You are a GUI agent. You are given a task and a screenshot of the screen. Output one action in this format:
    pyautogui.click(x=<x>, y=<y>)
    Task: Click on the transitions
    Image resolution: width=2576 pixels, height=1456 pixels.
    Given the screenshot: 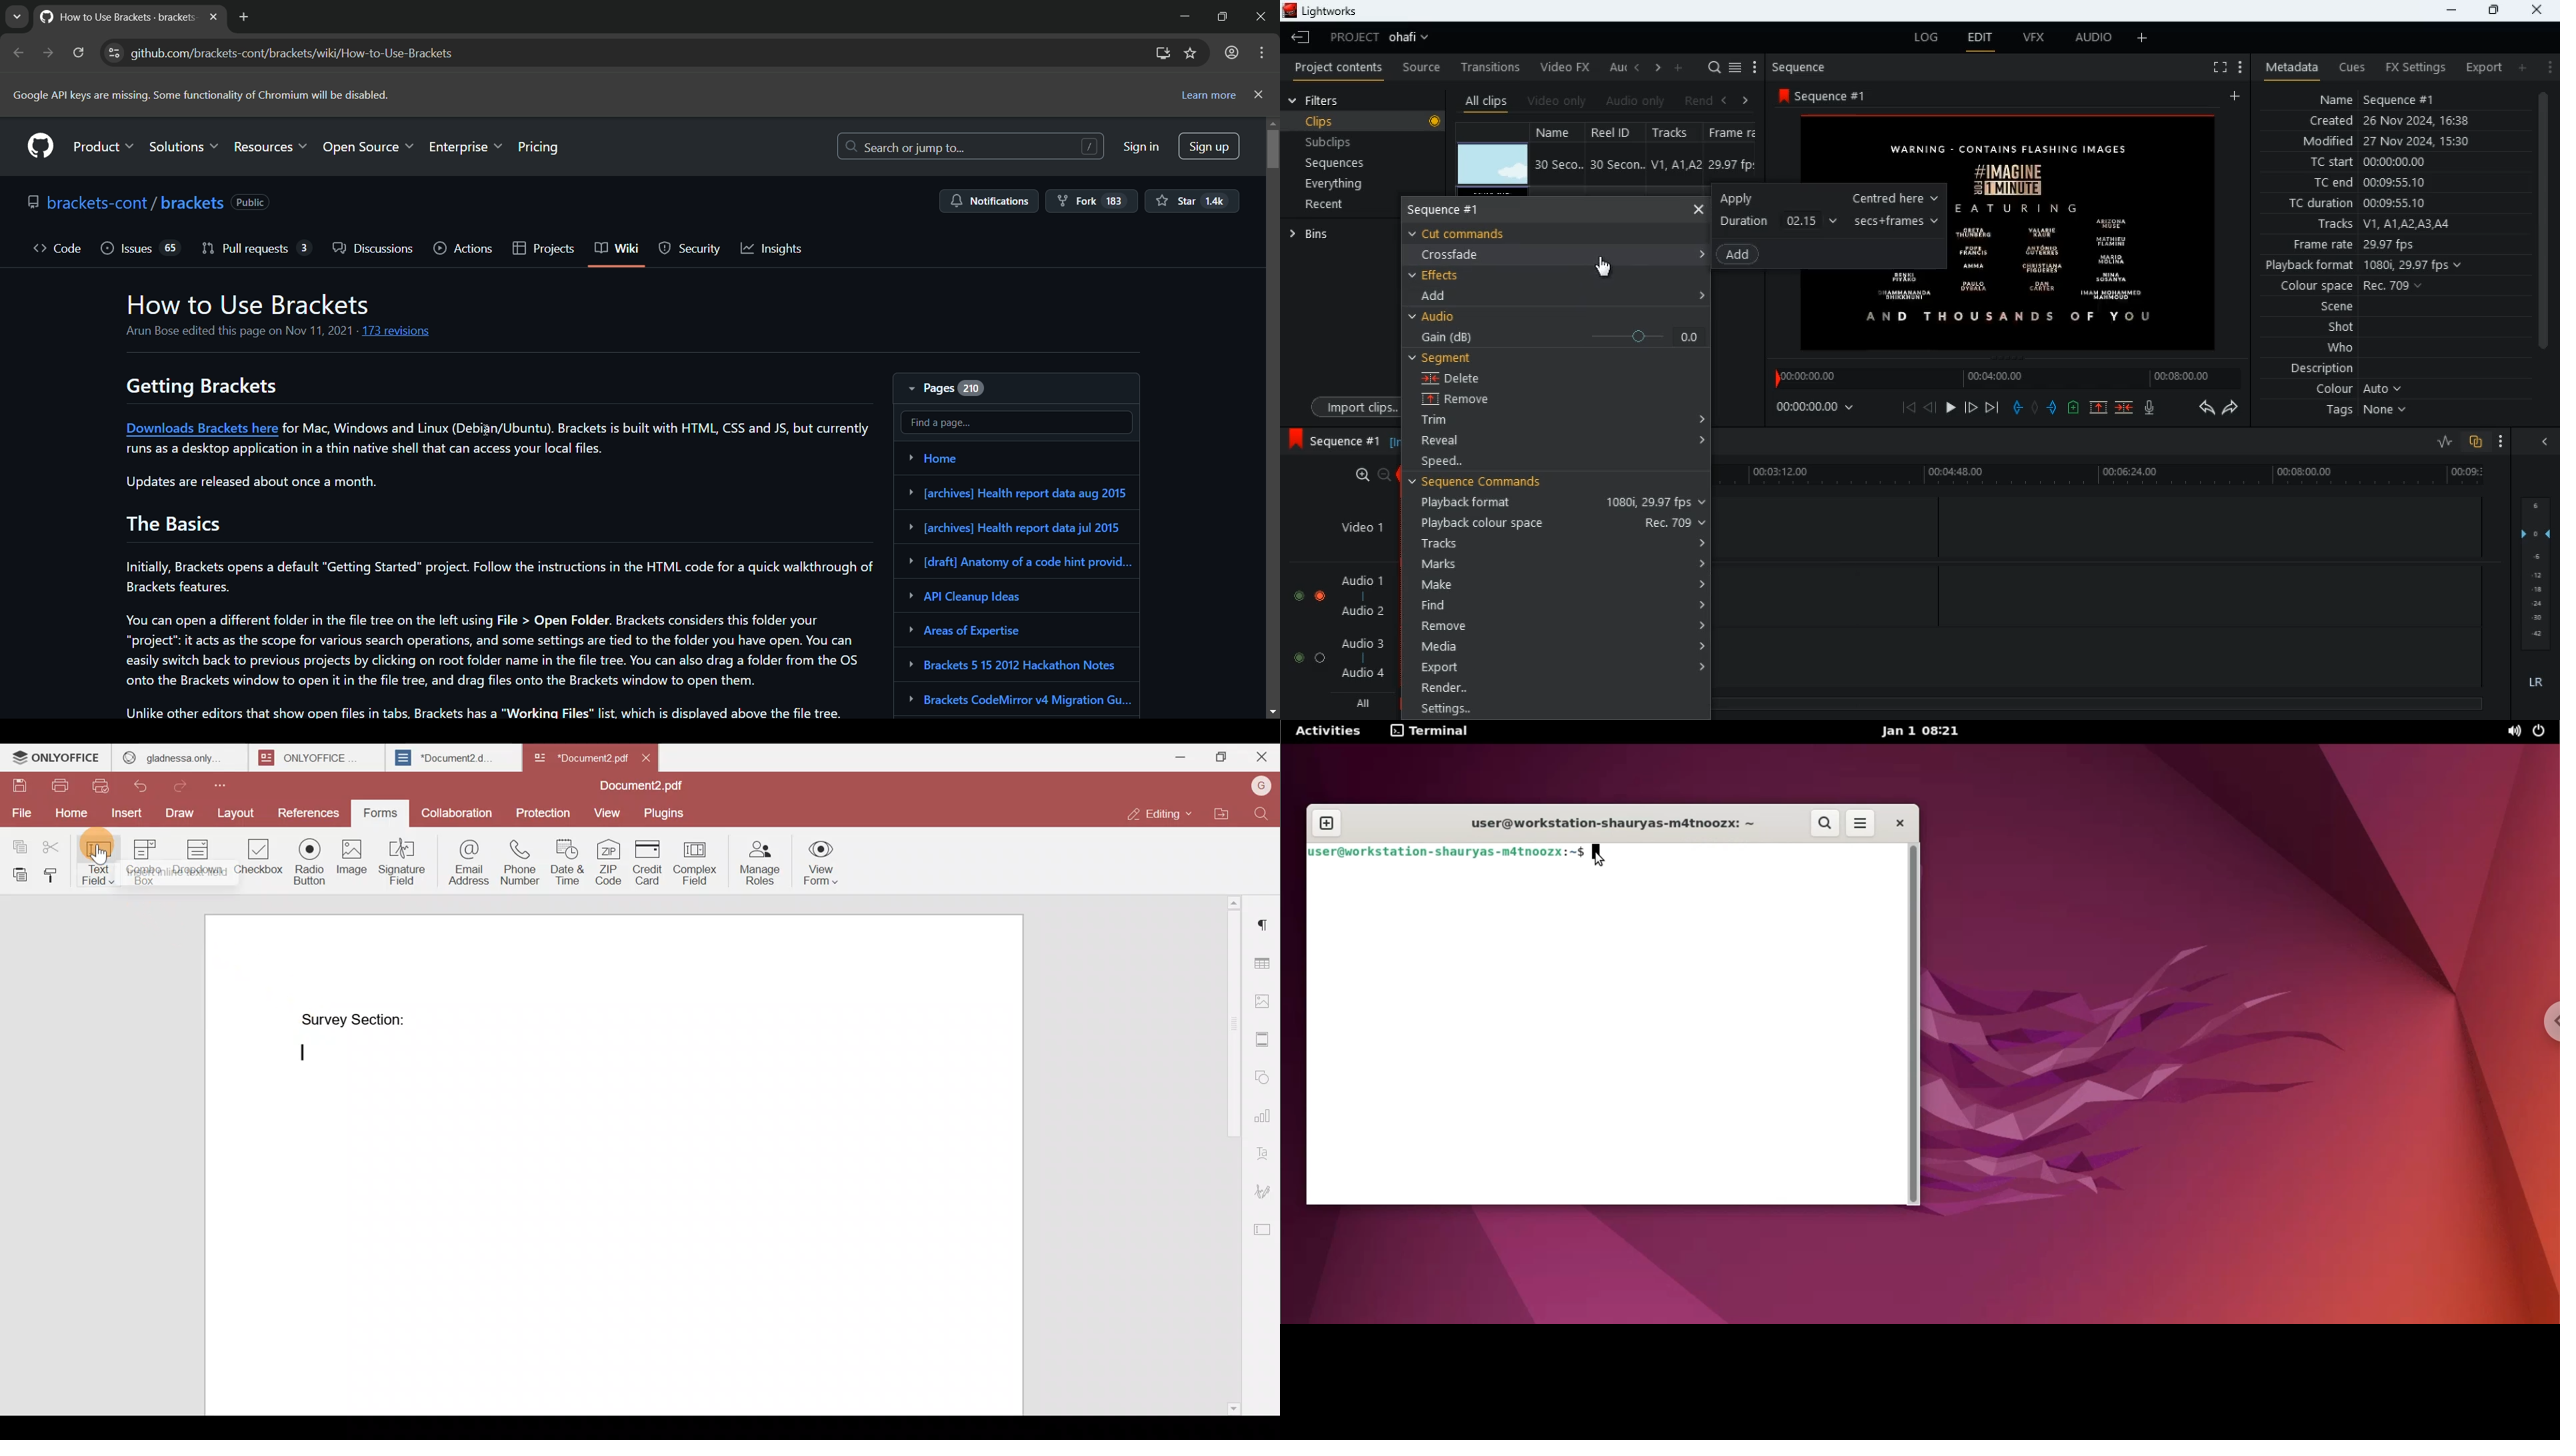 What is the action you would take?
    pyautogui.click(x=1492, y=65)
    